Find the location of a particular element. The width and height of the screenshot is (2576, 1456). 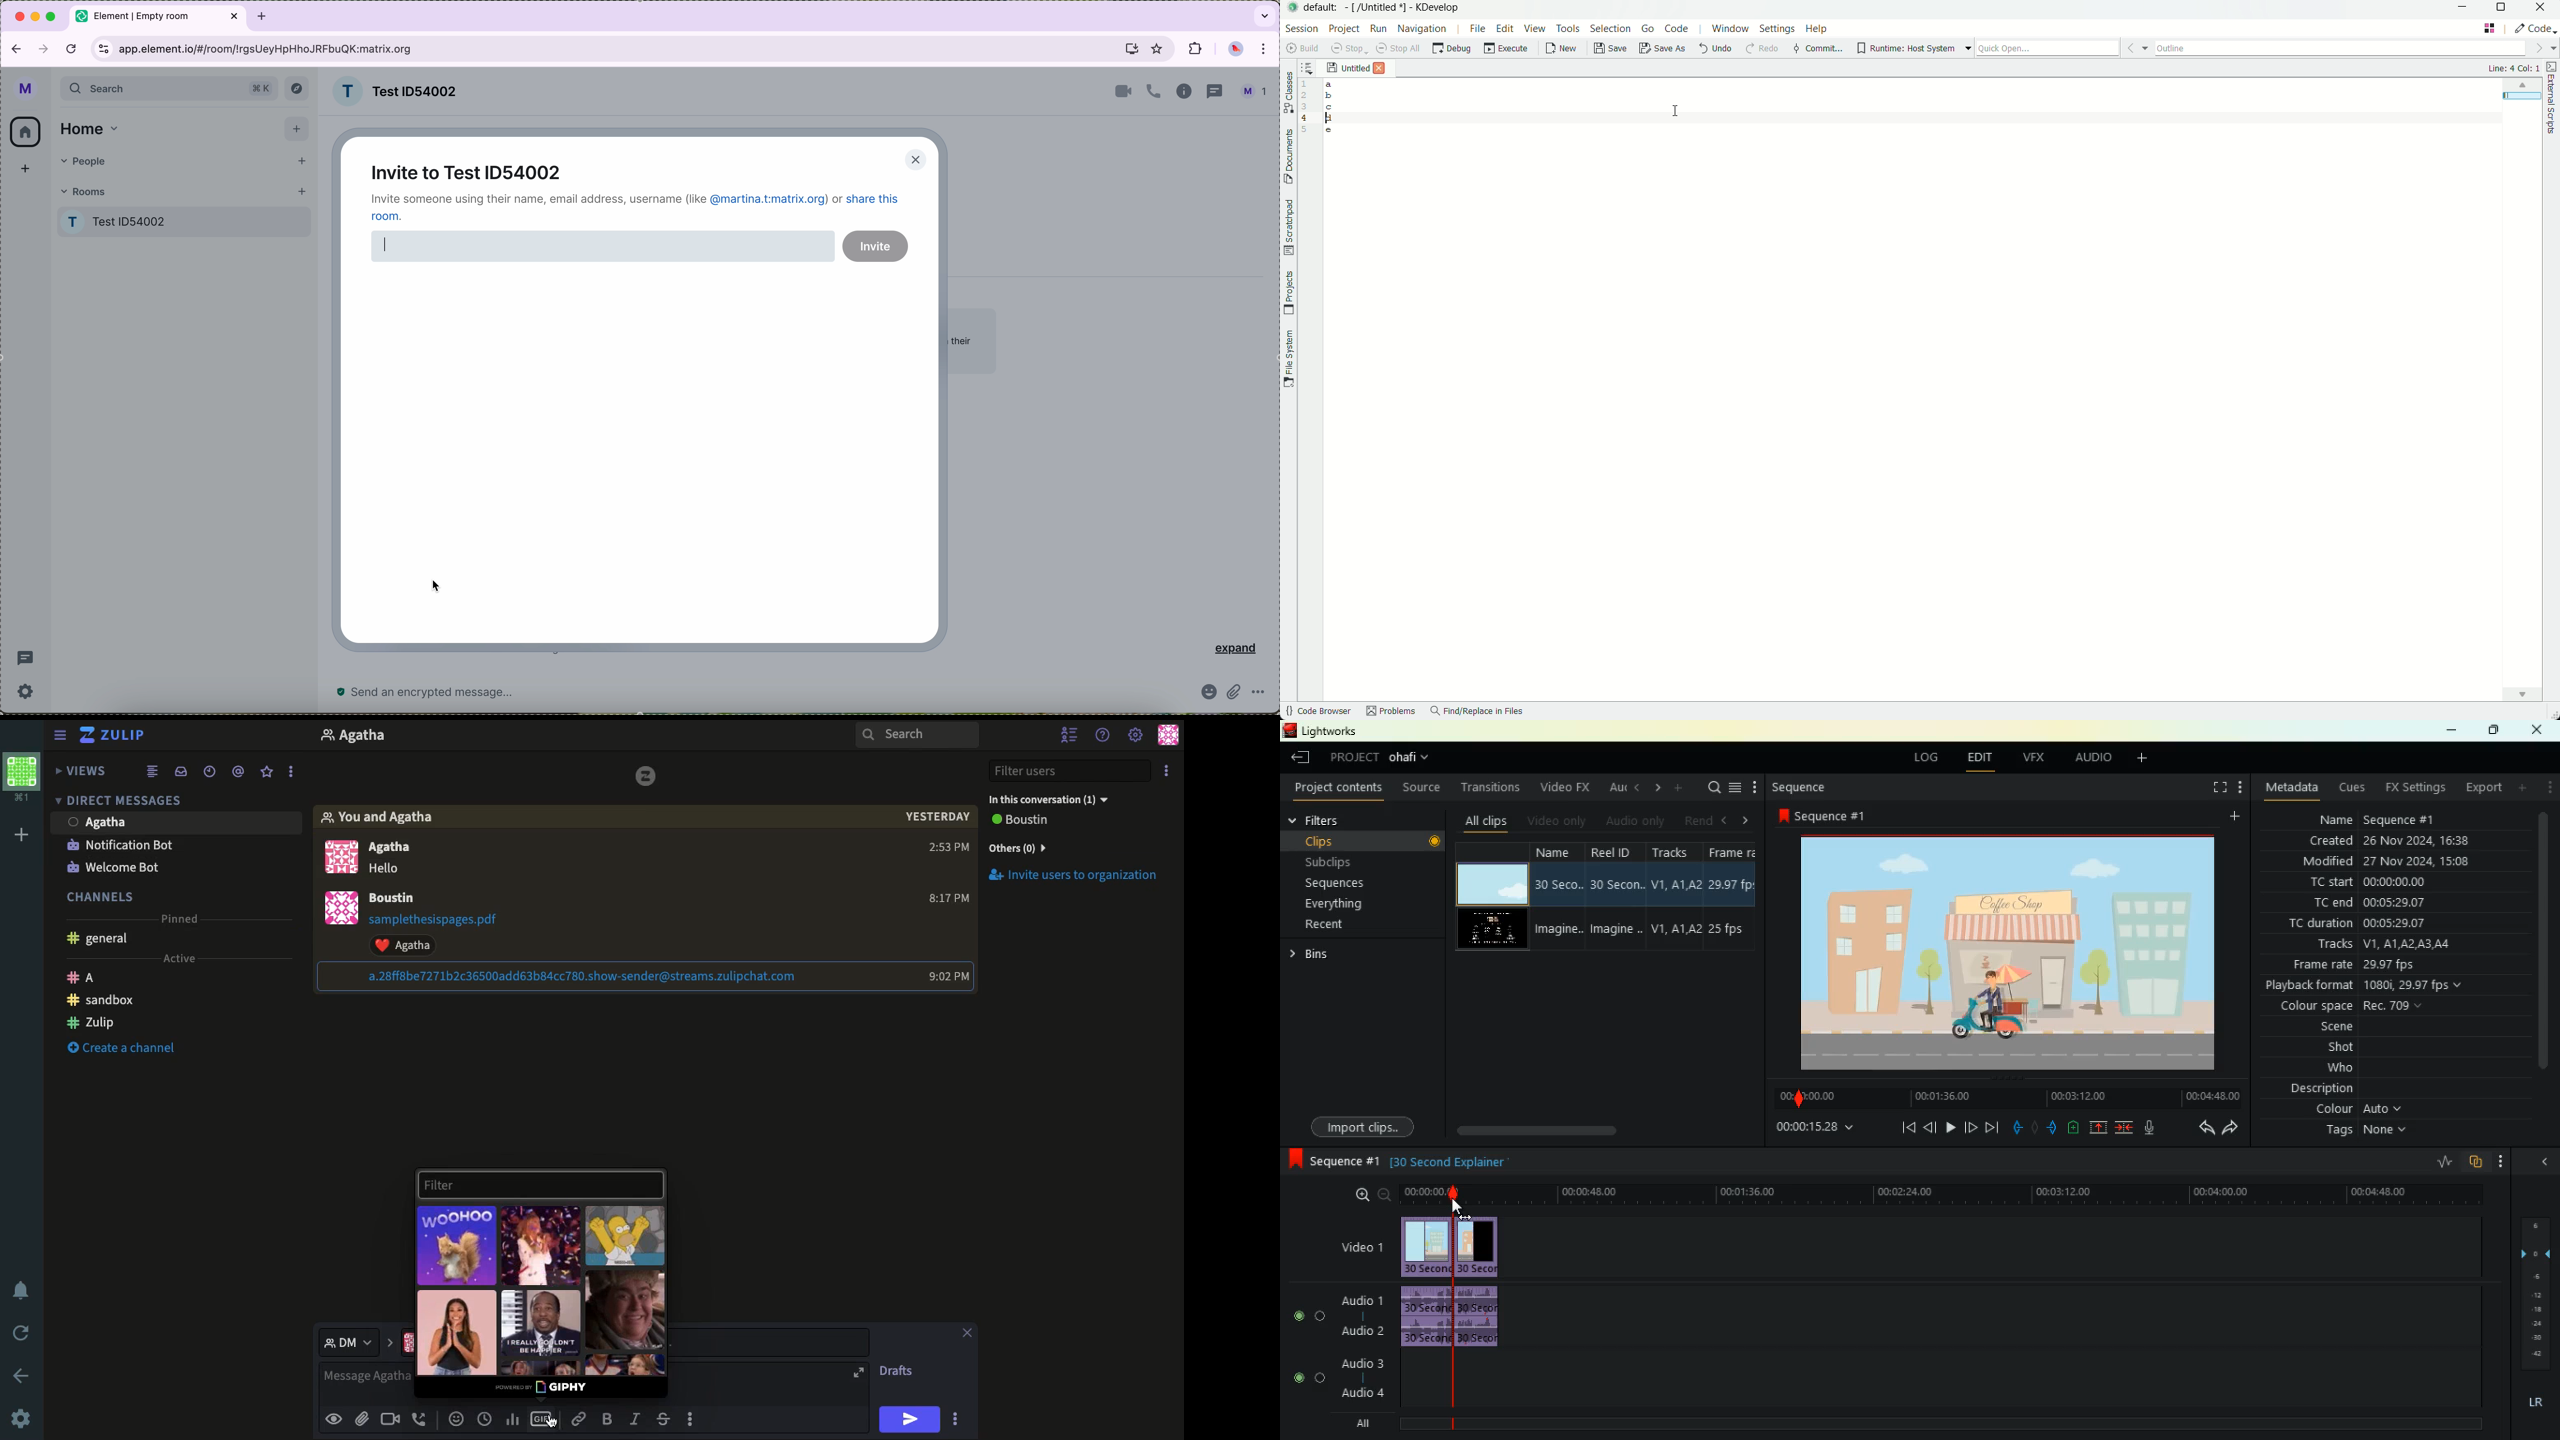

screen is located at coordinates (1129, 51).